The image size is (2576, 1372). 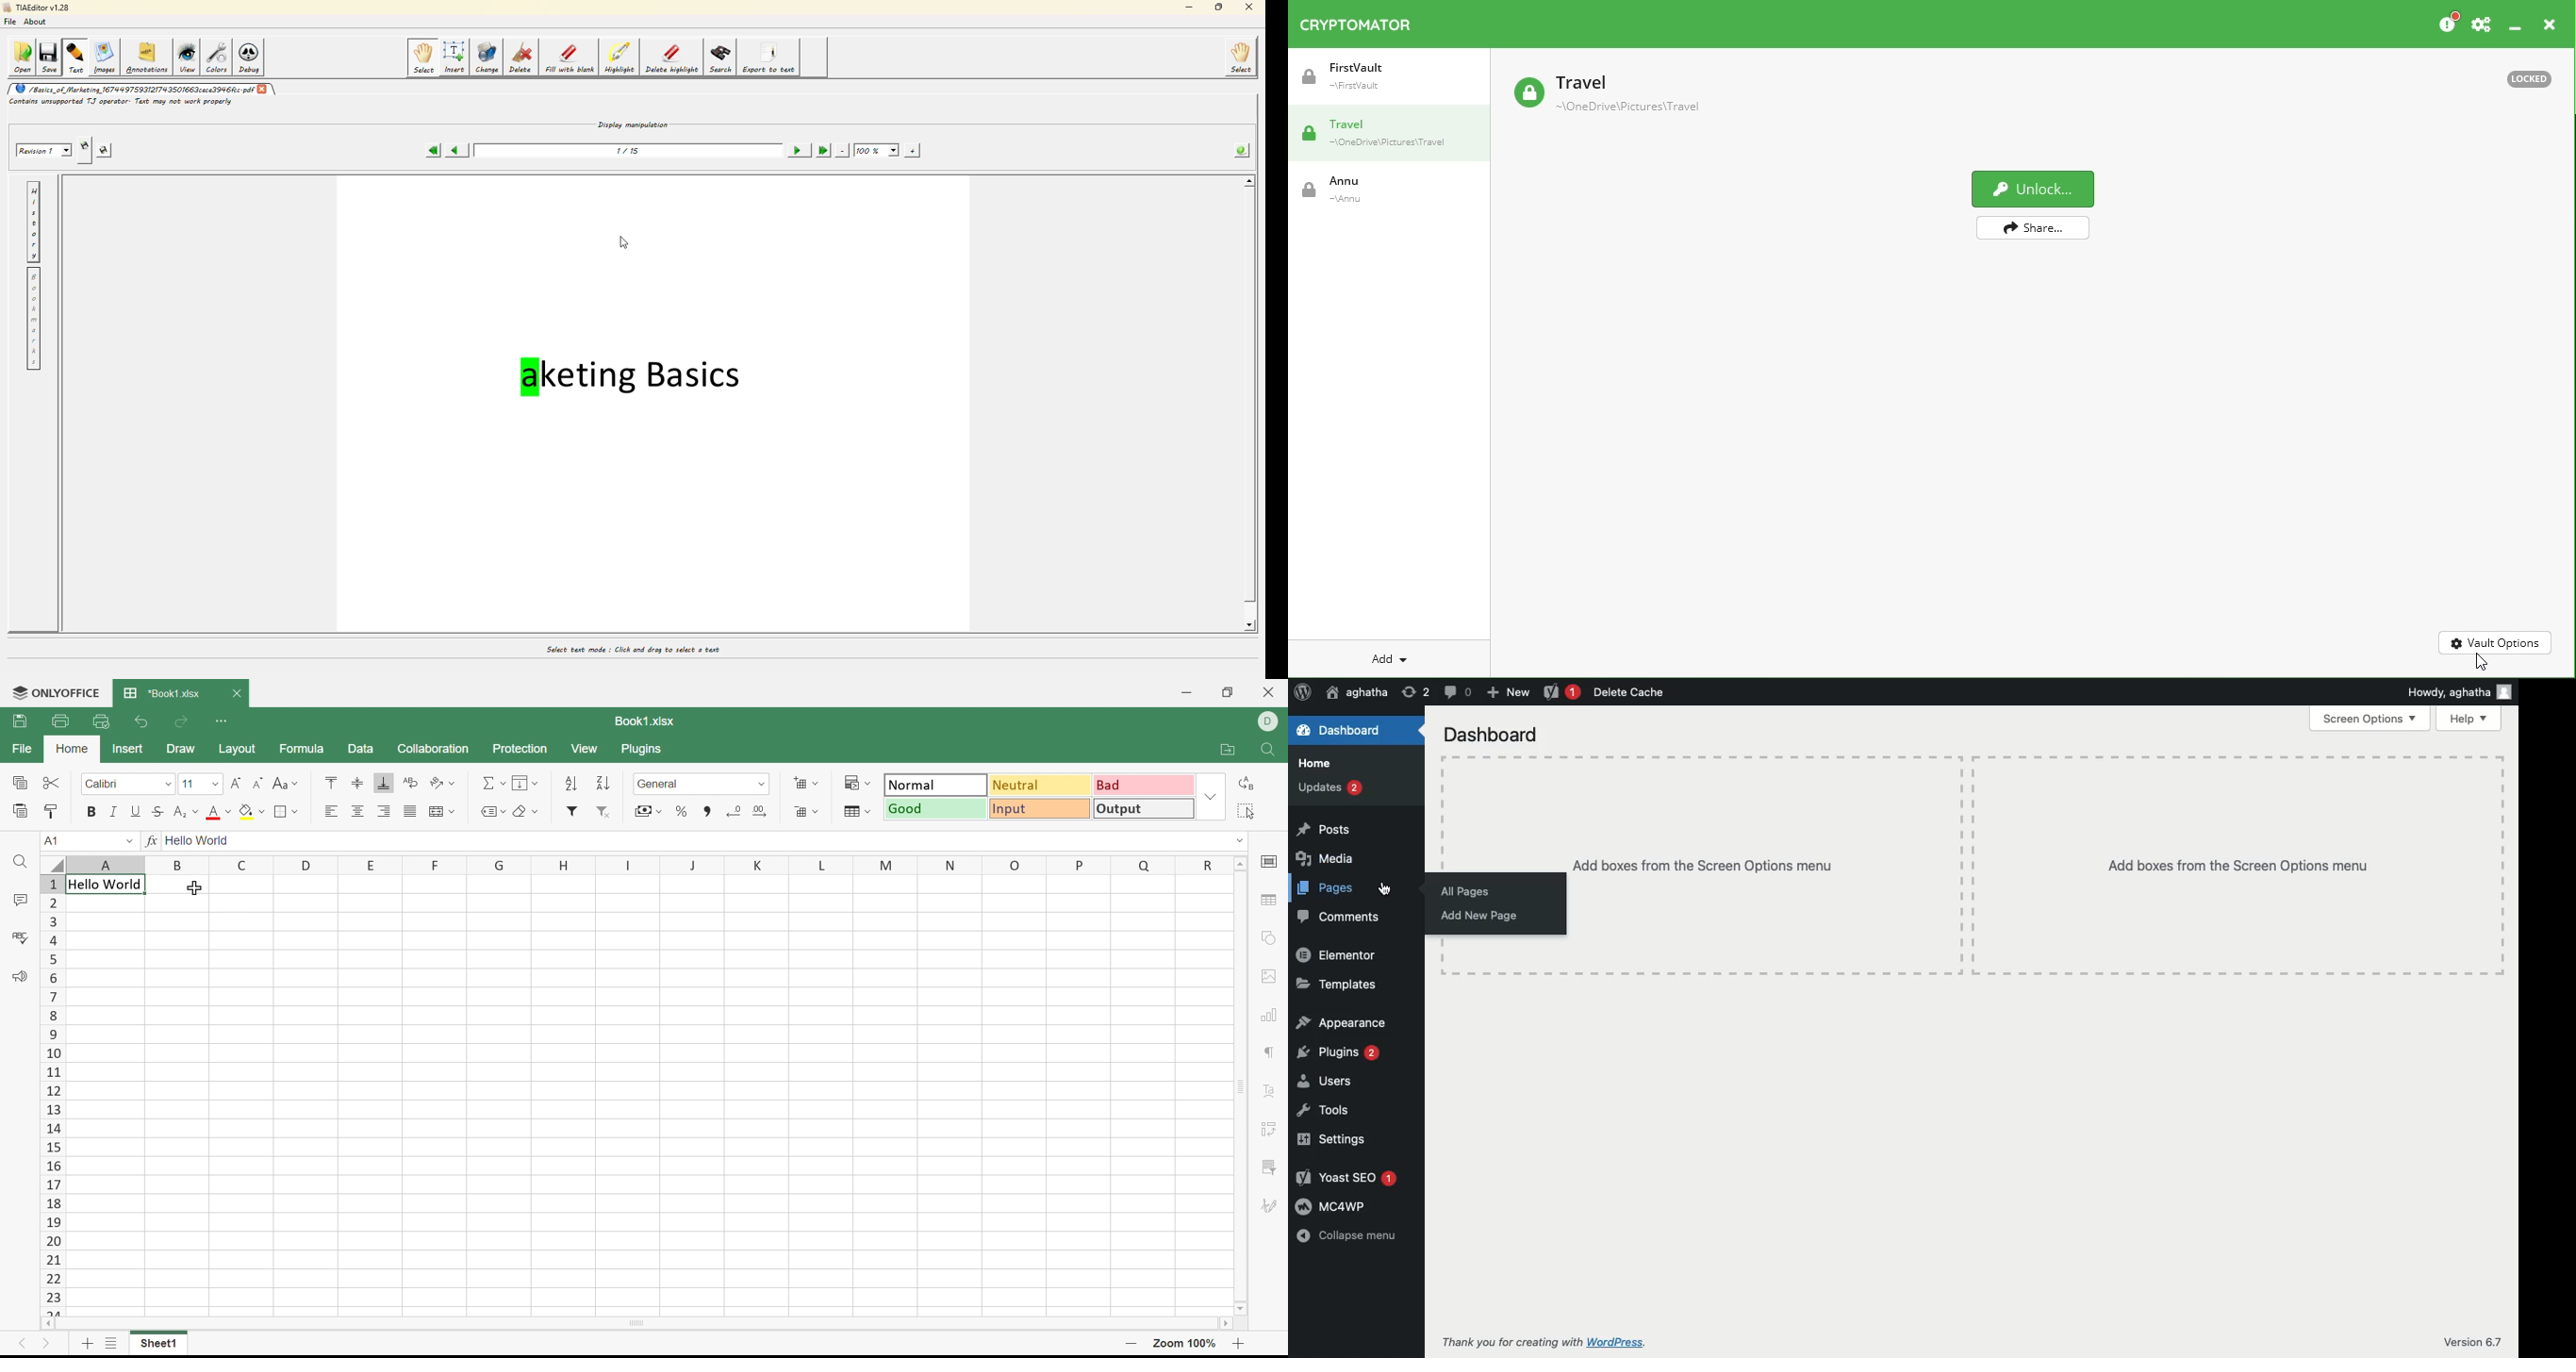 What do you see at coordinates (1341, 984) in the screenshot?
I see `Templates` at bounding box center [1341, 984].